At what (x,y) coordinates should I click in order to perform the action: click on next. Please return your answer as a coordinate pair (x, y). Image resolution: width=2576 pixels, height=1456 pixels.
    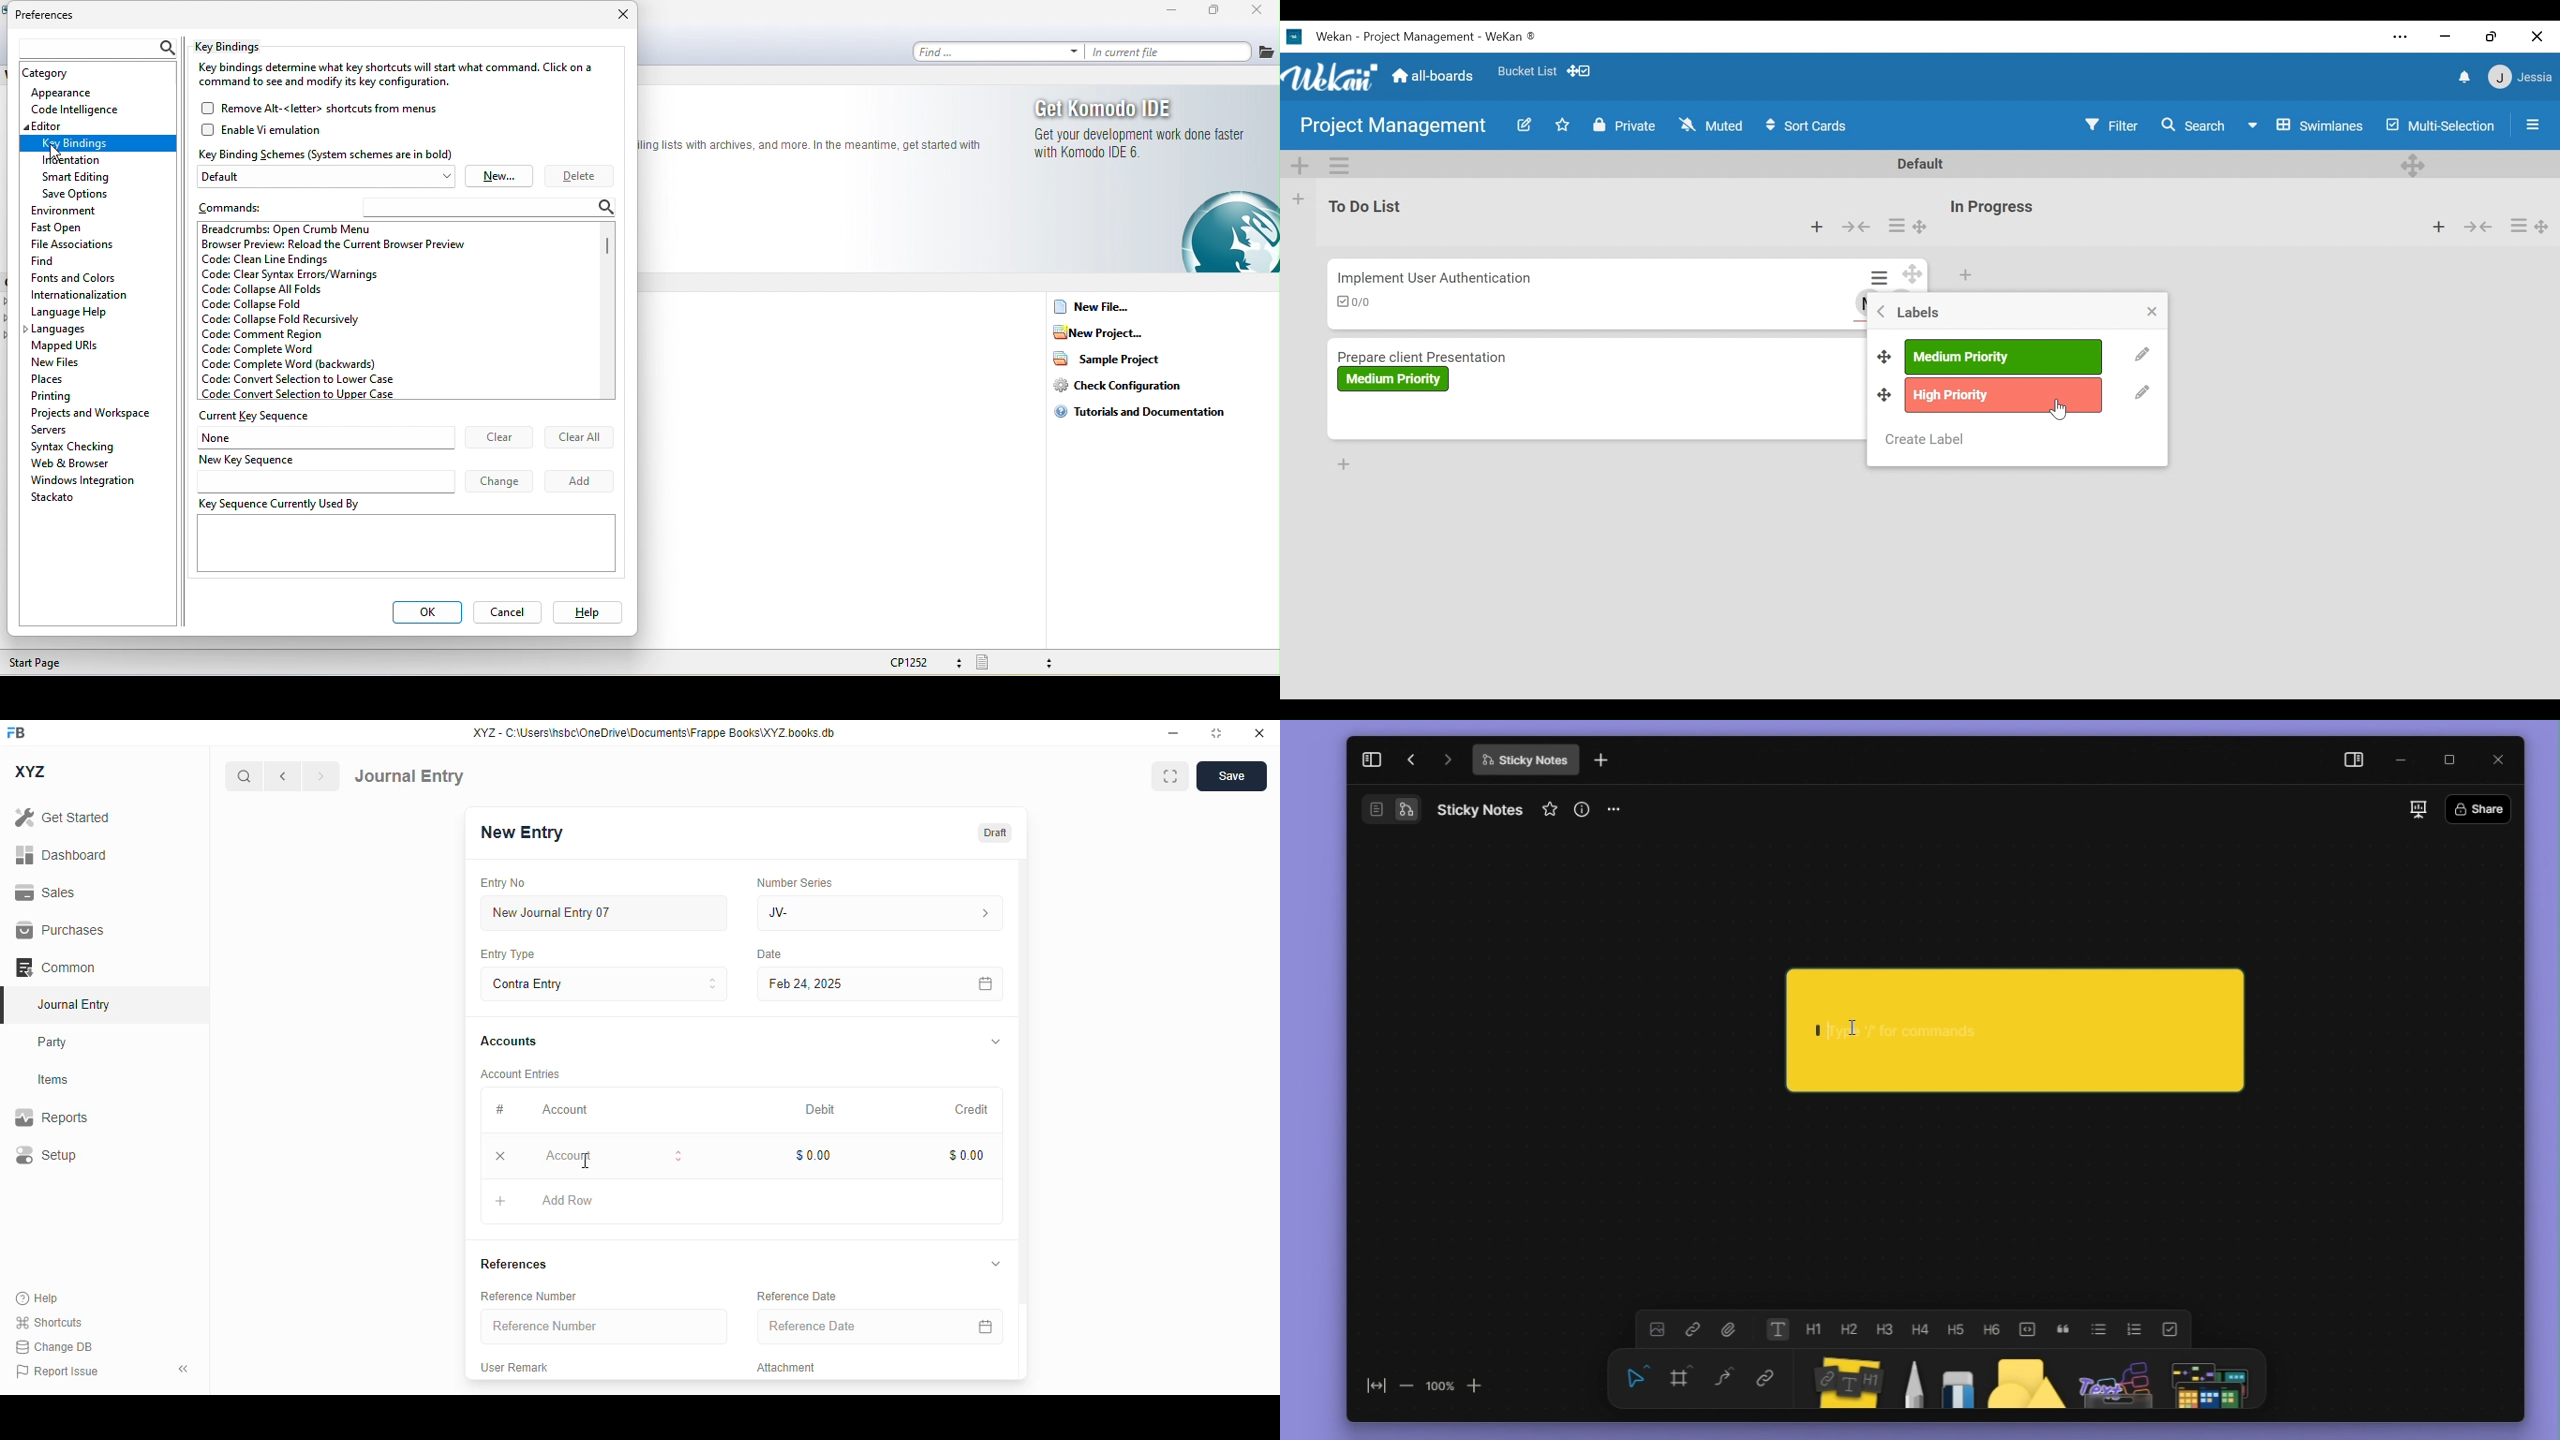
    Looking at the image, I should click on (322, 776).